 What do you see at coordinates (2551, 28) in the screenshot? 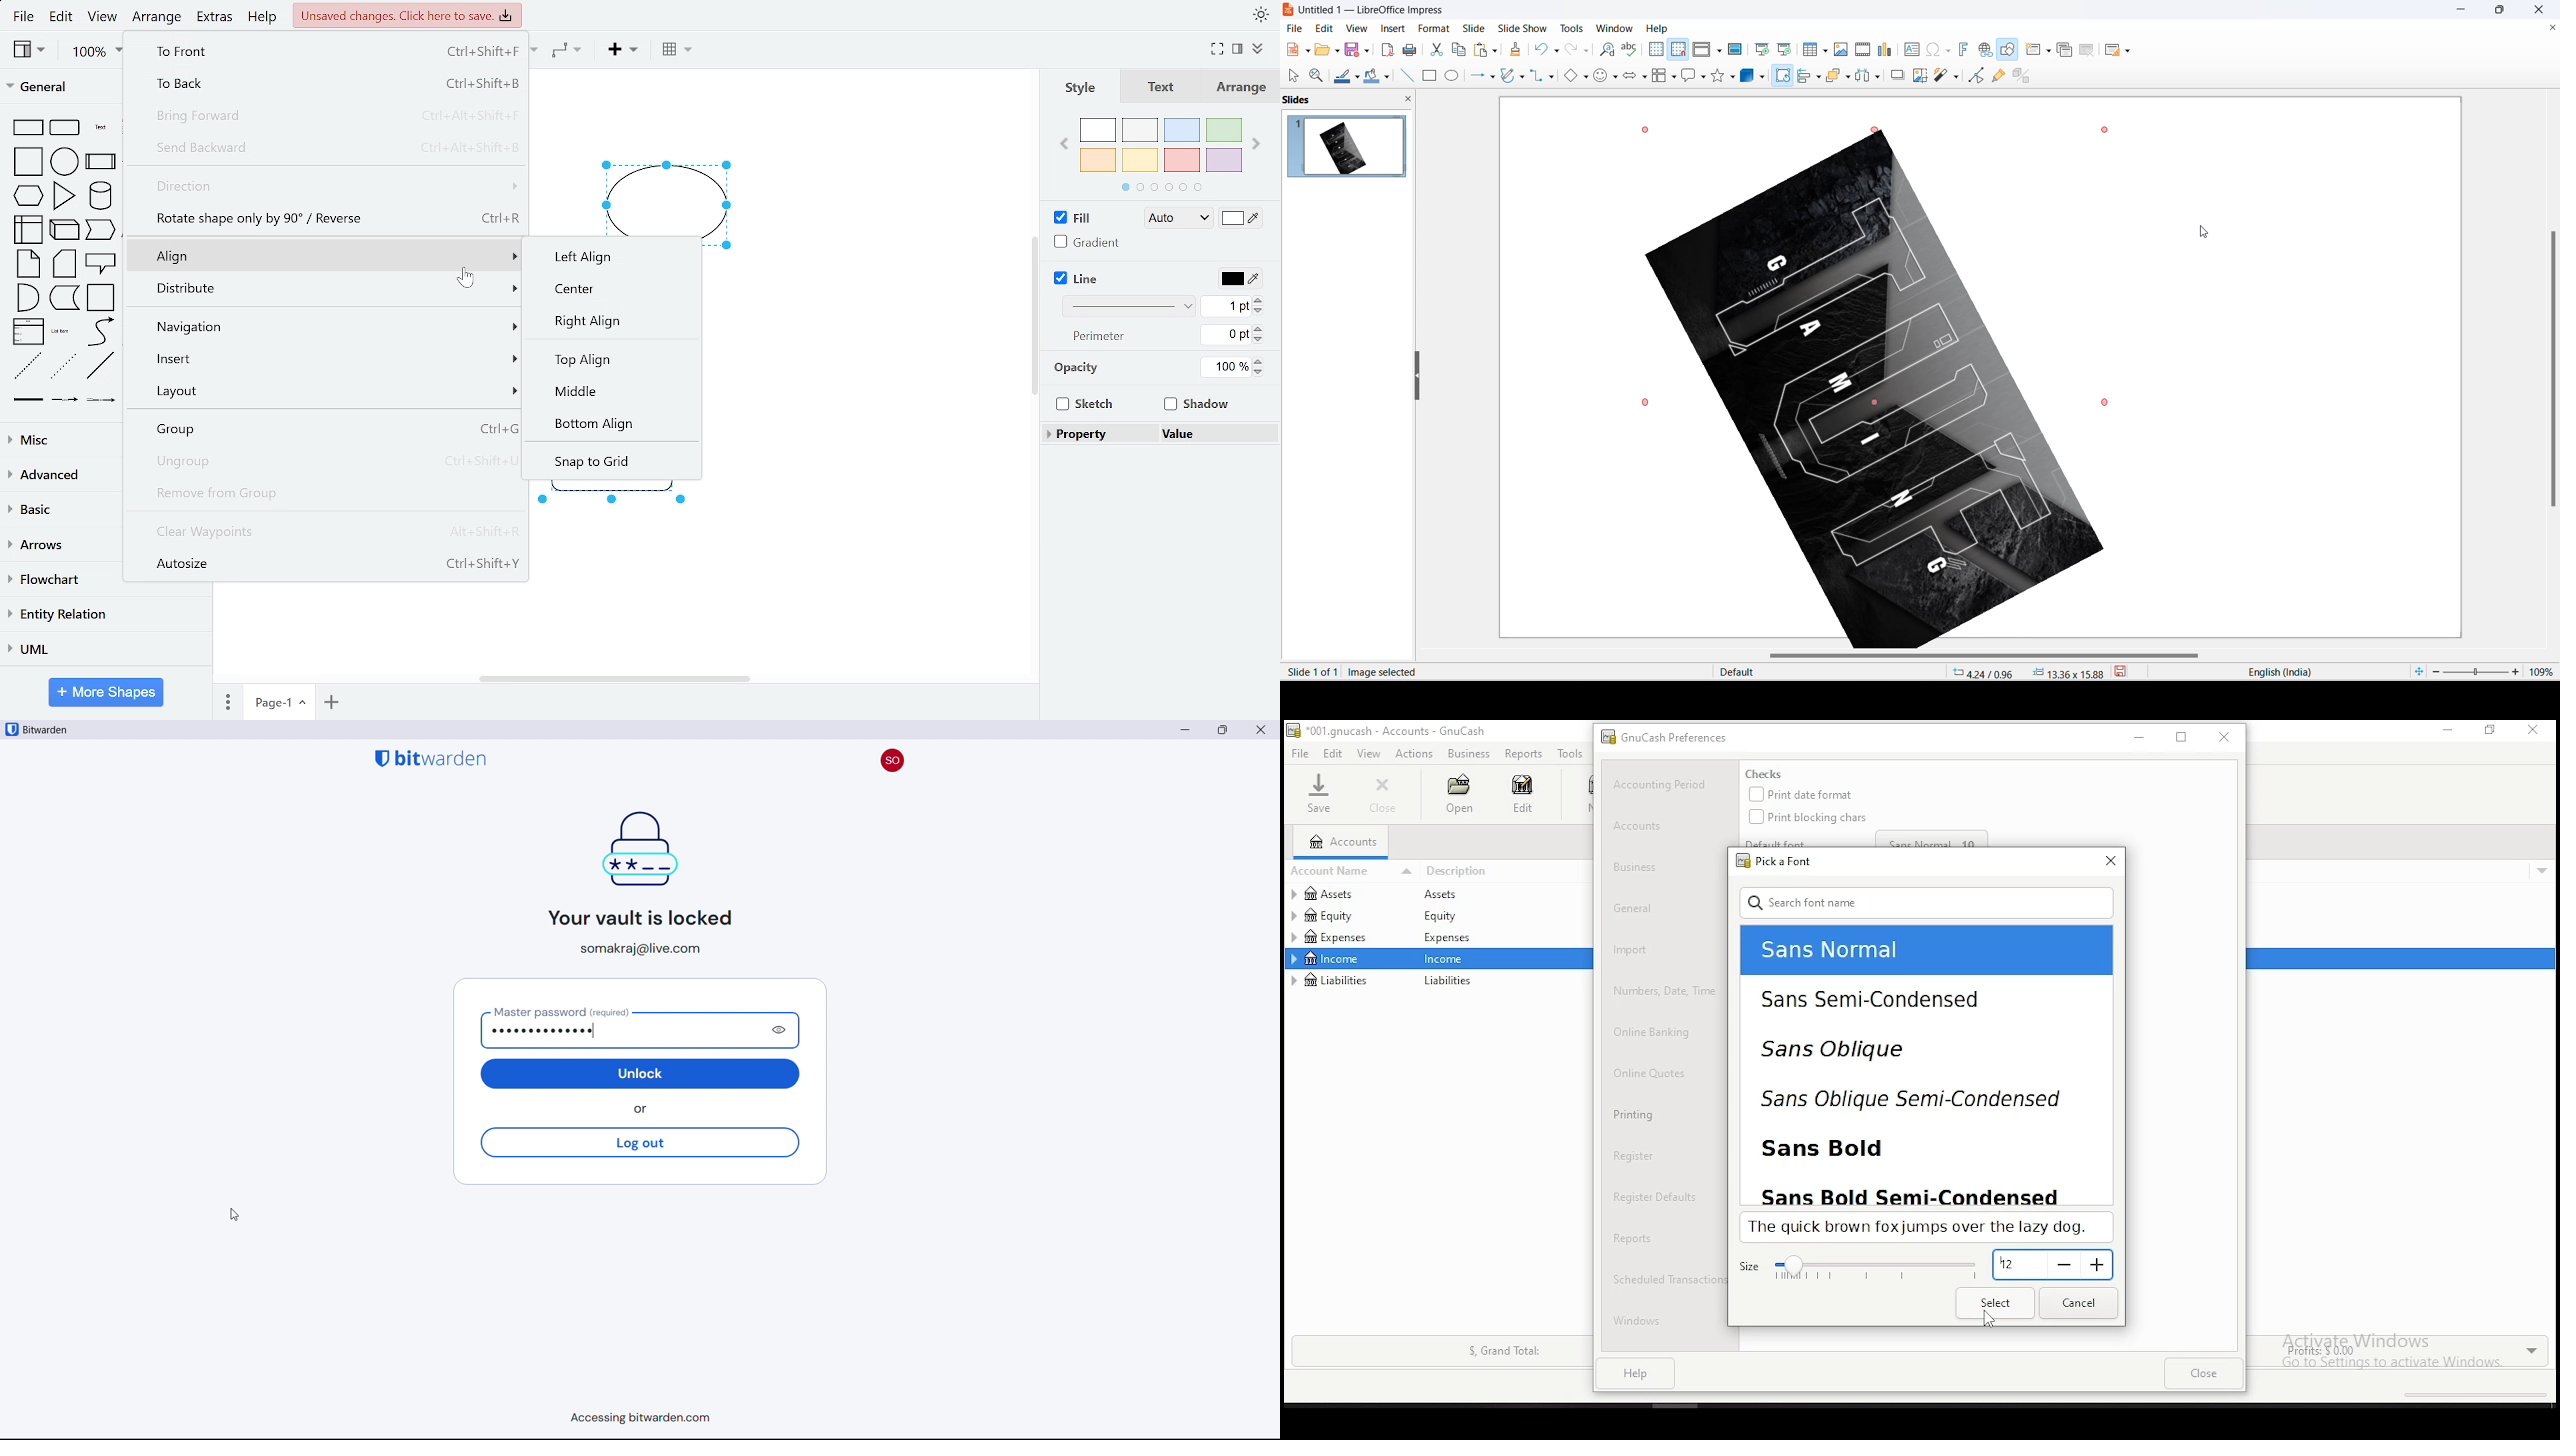
I see `close document` at bounding box center [2551, 28].